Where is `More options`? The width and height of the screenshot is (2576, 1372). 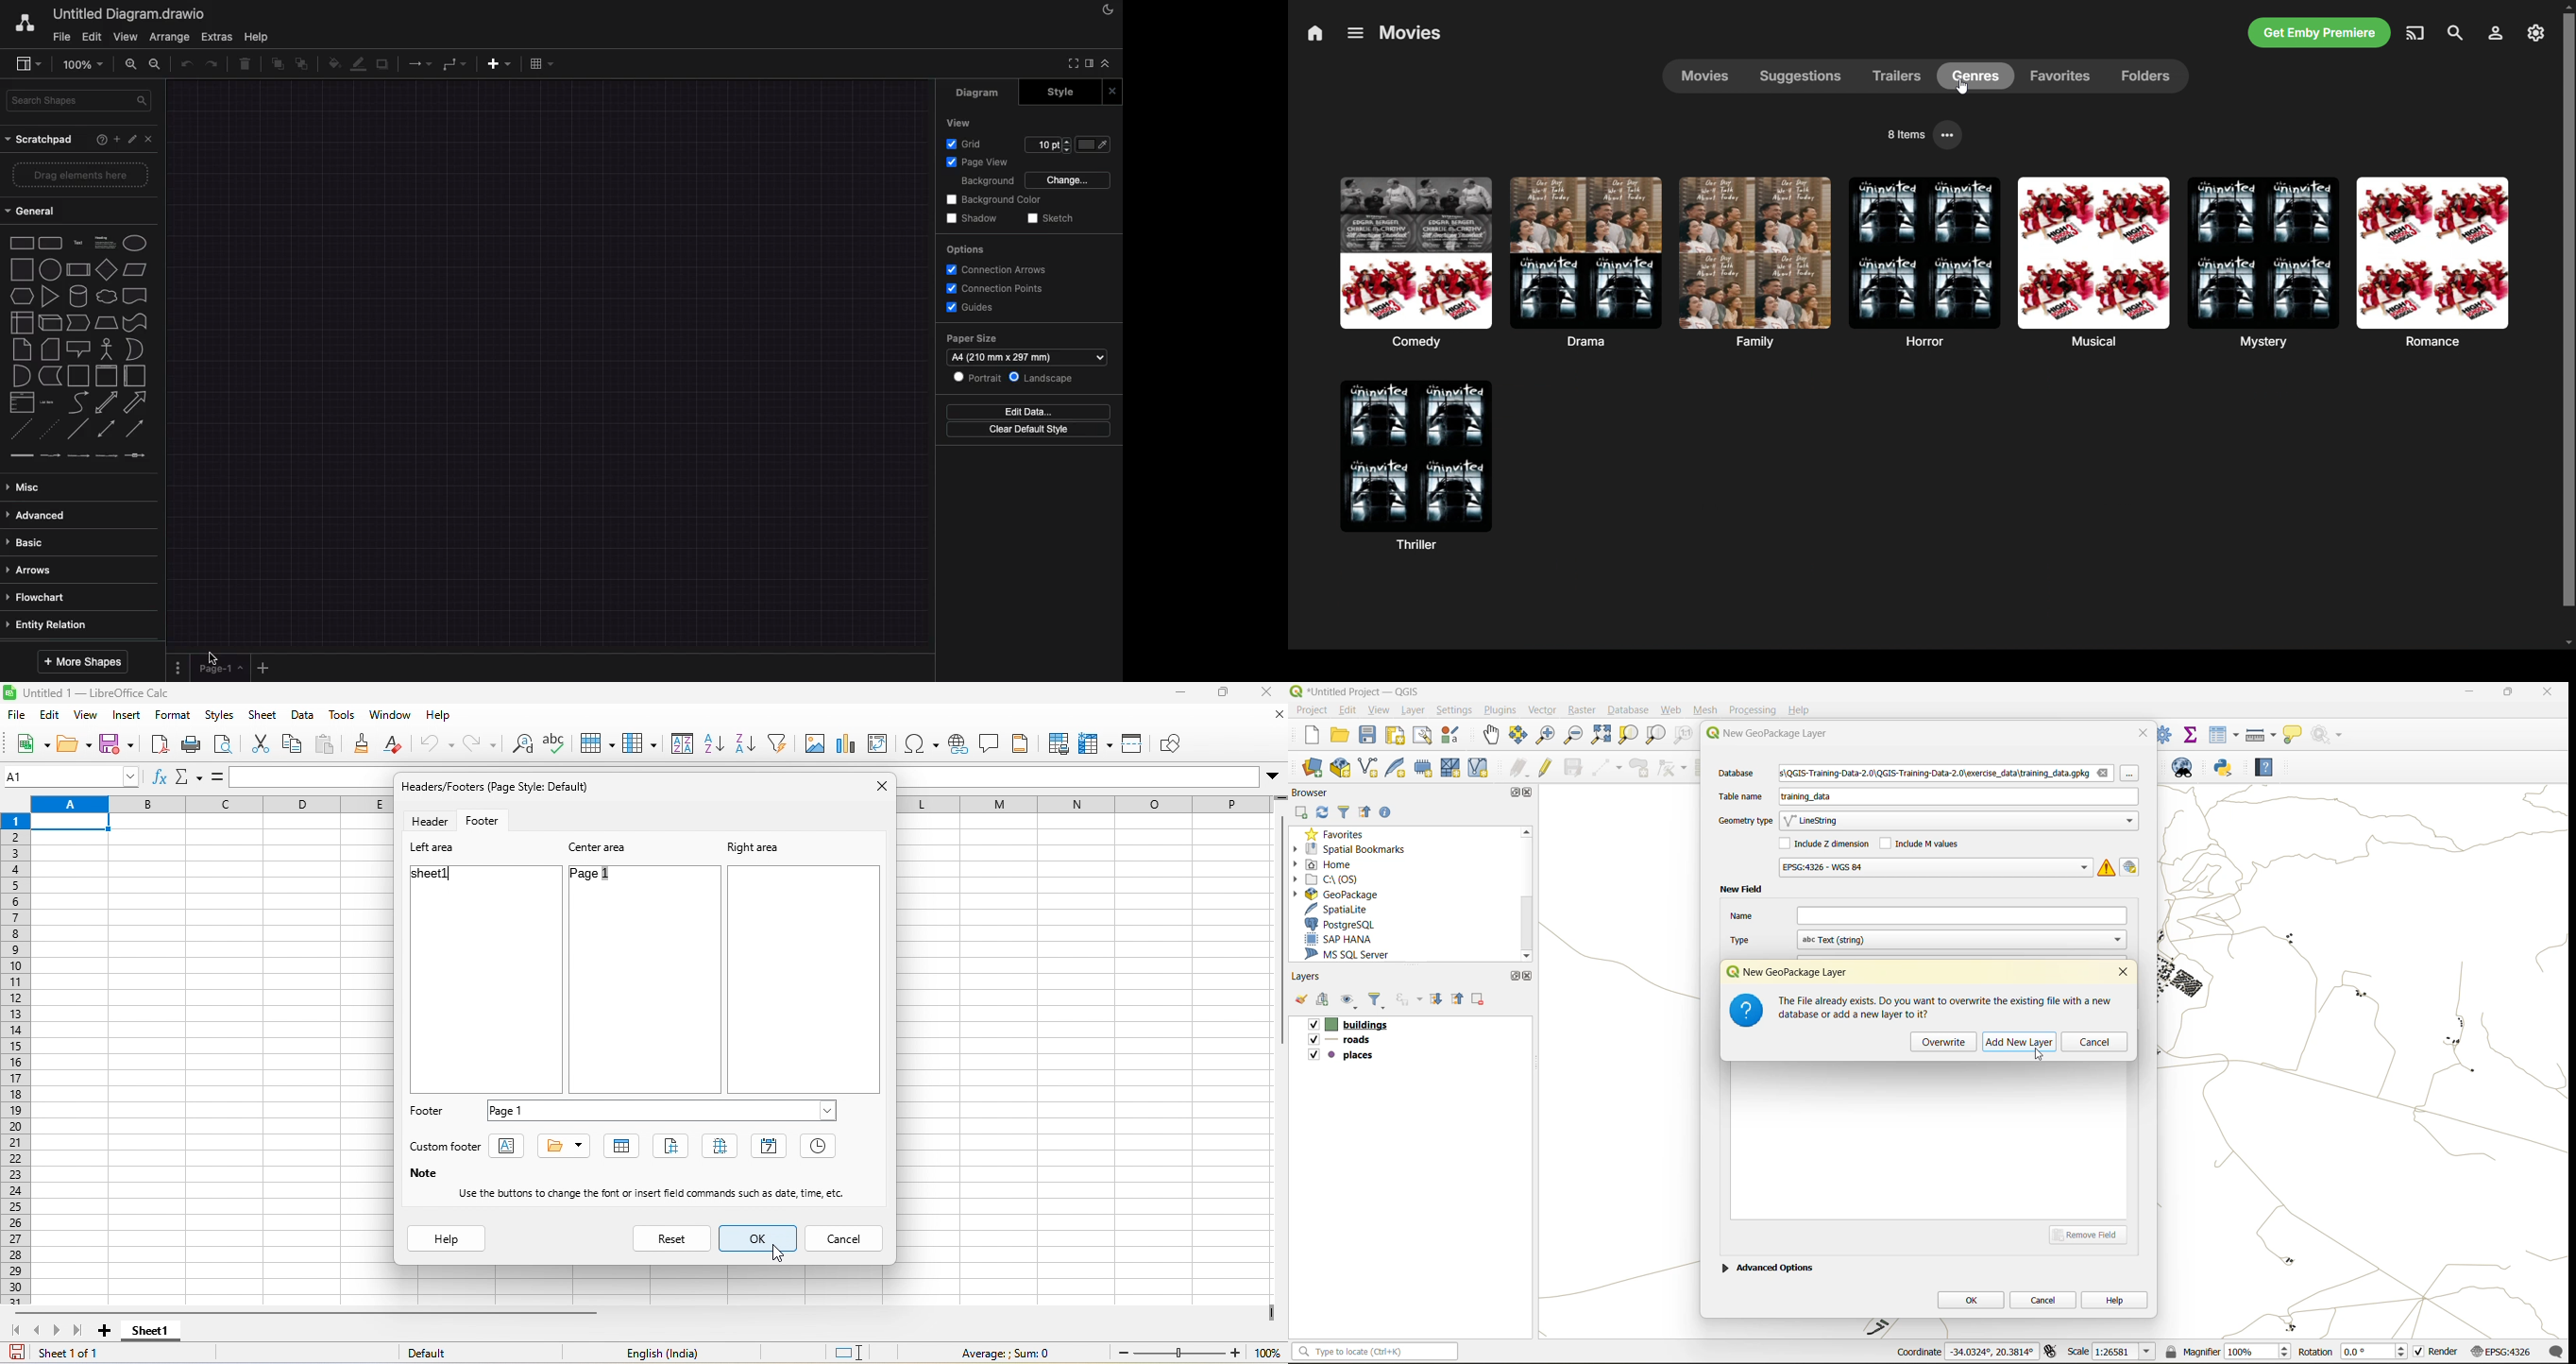 More options is located at coordinates (2134, 777).